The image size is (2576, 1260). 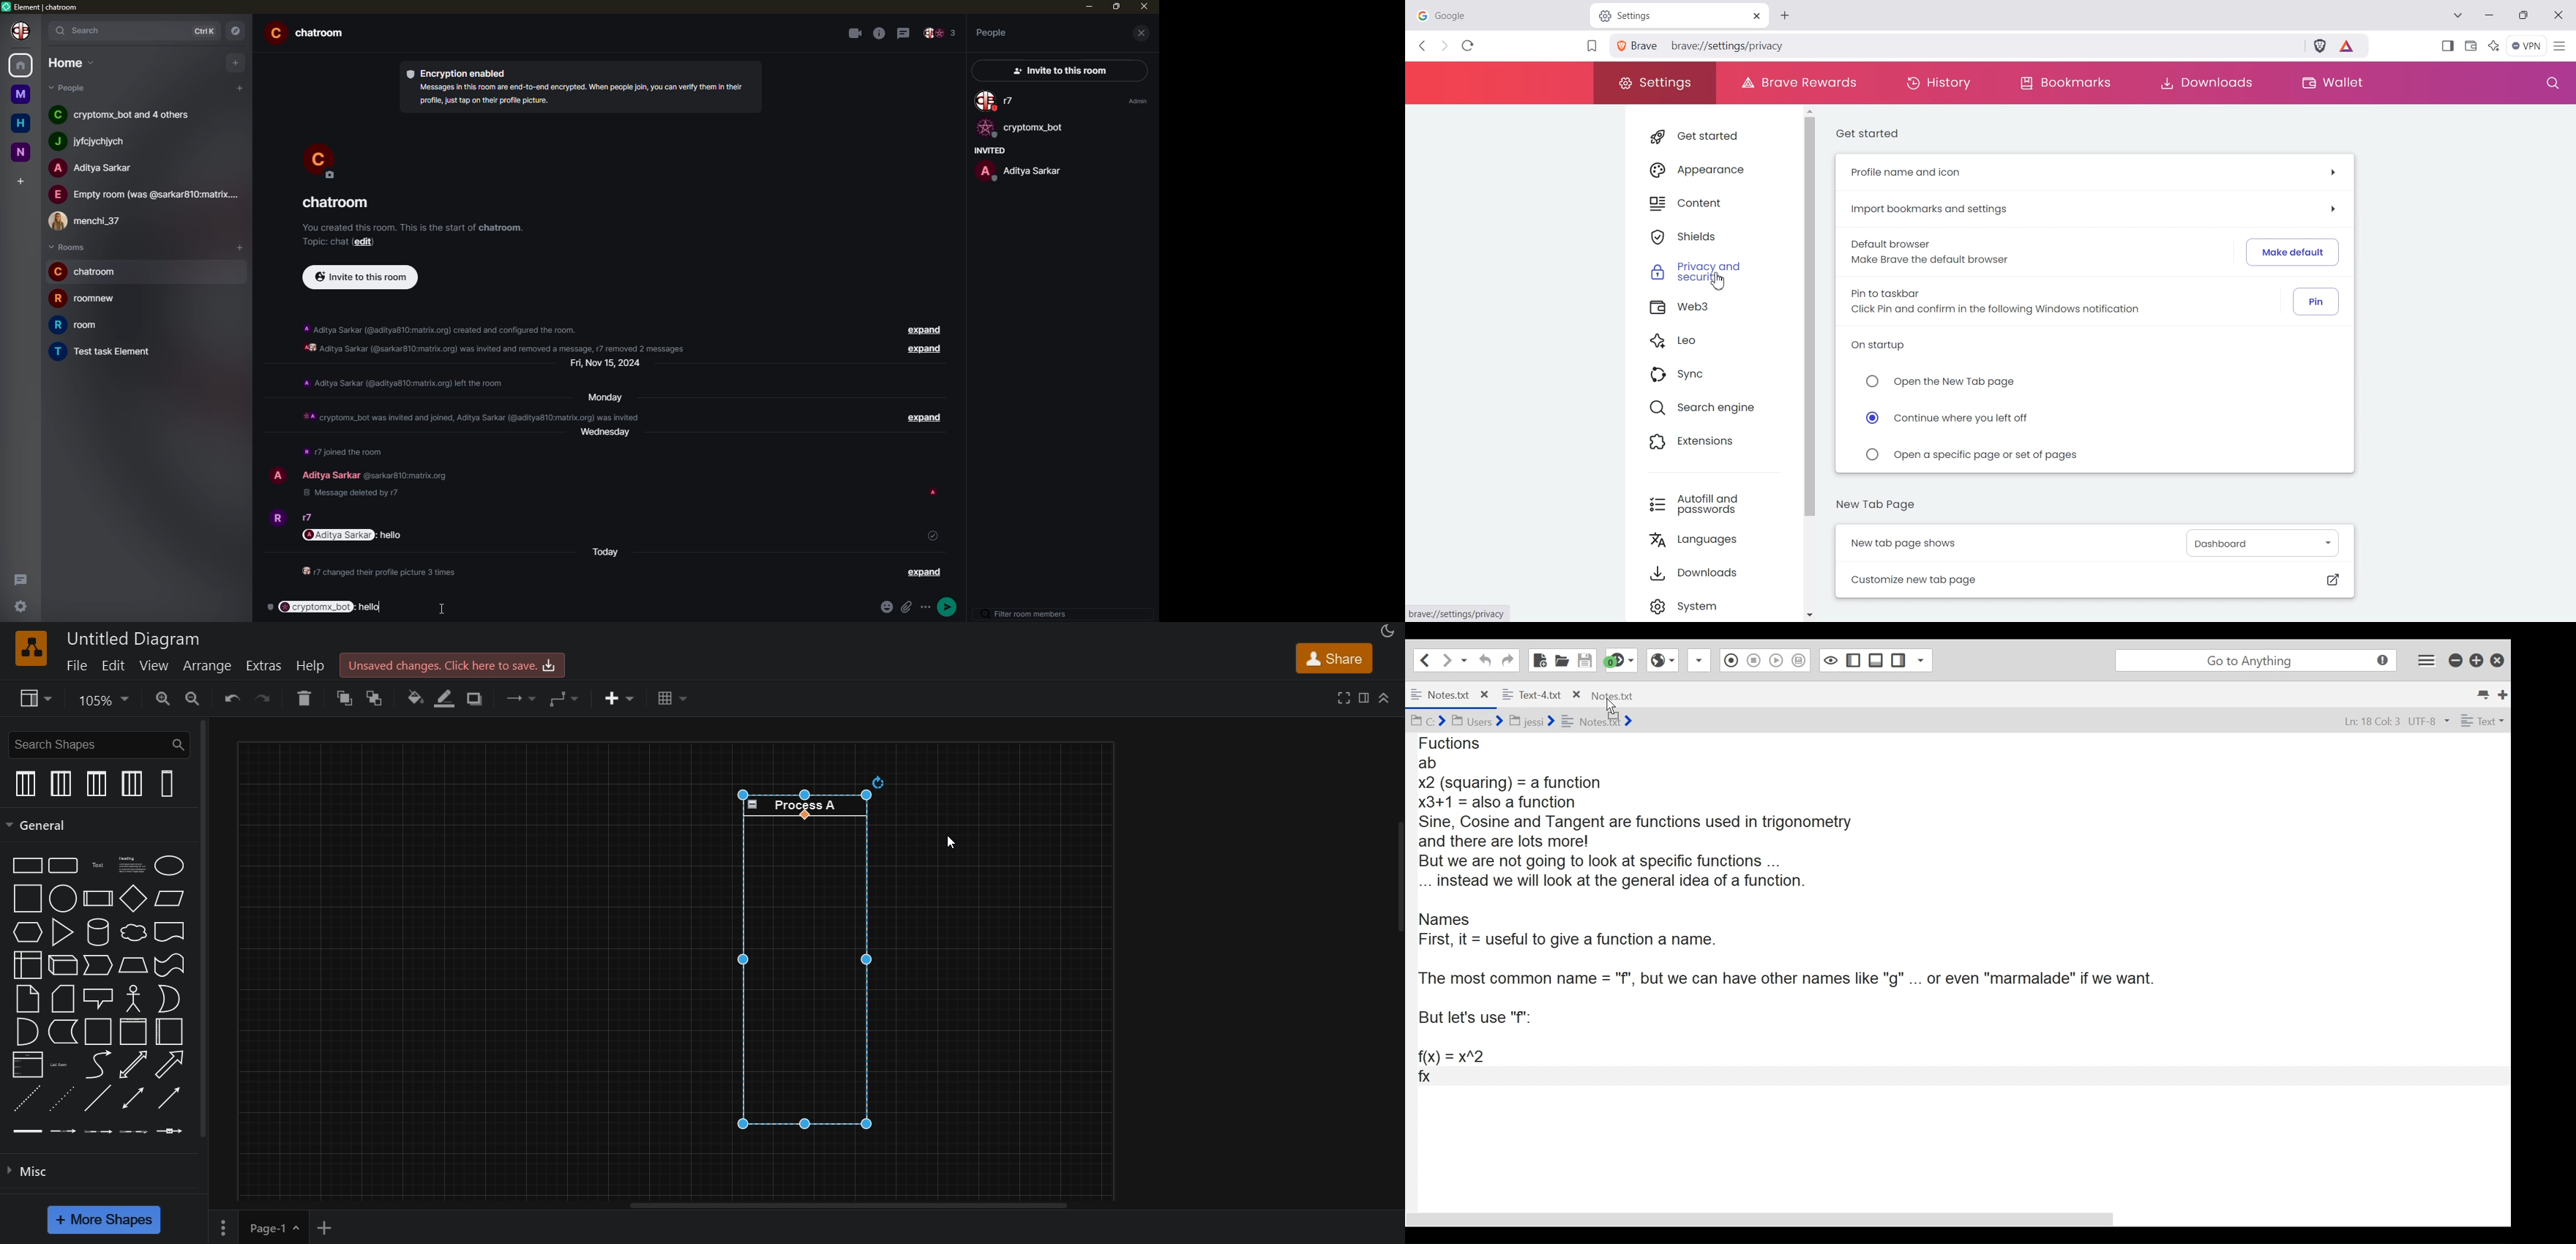 What do you see at coordinates (925, 572) in the screenshot?
I see `expand` at bounding box center [925, 572].